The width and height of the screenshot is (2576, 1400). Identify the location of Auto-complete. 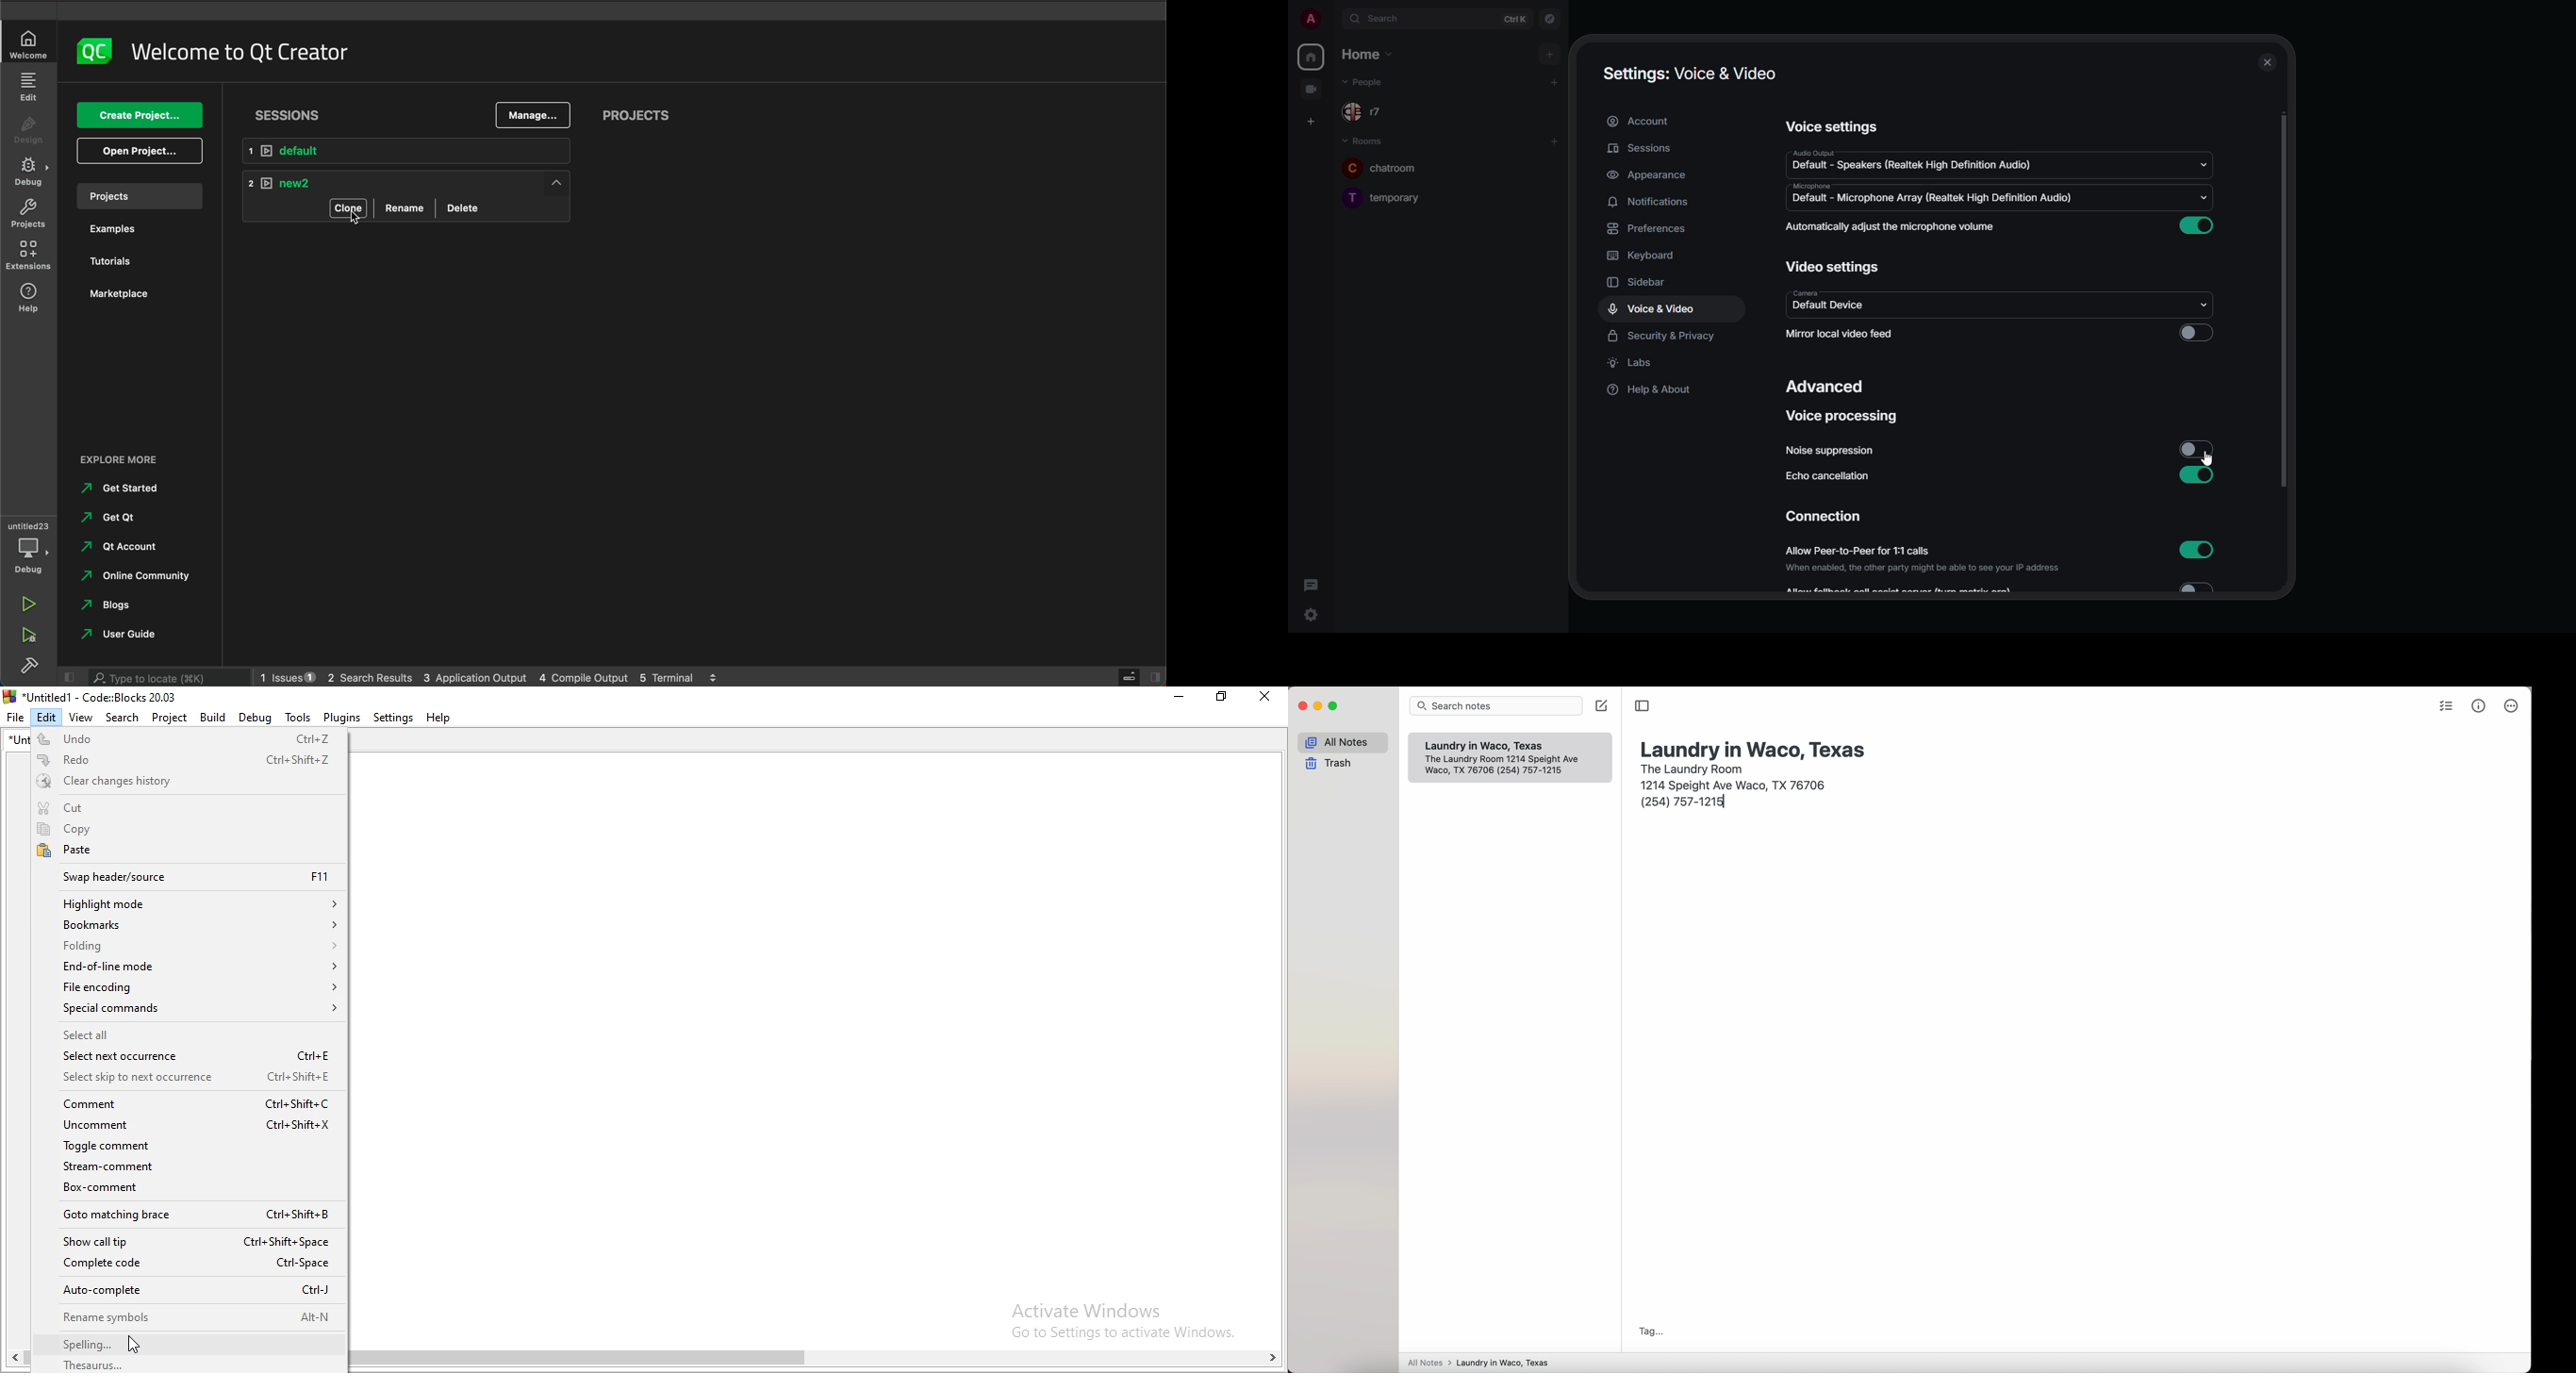
(190, 1291).